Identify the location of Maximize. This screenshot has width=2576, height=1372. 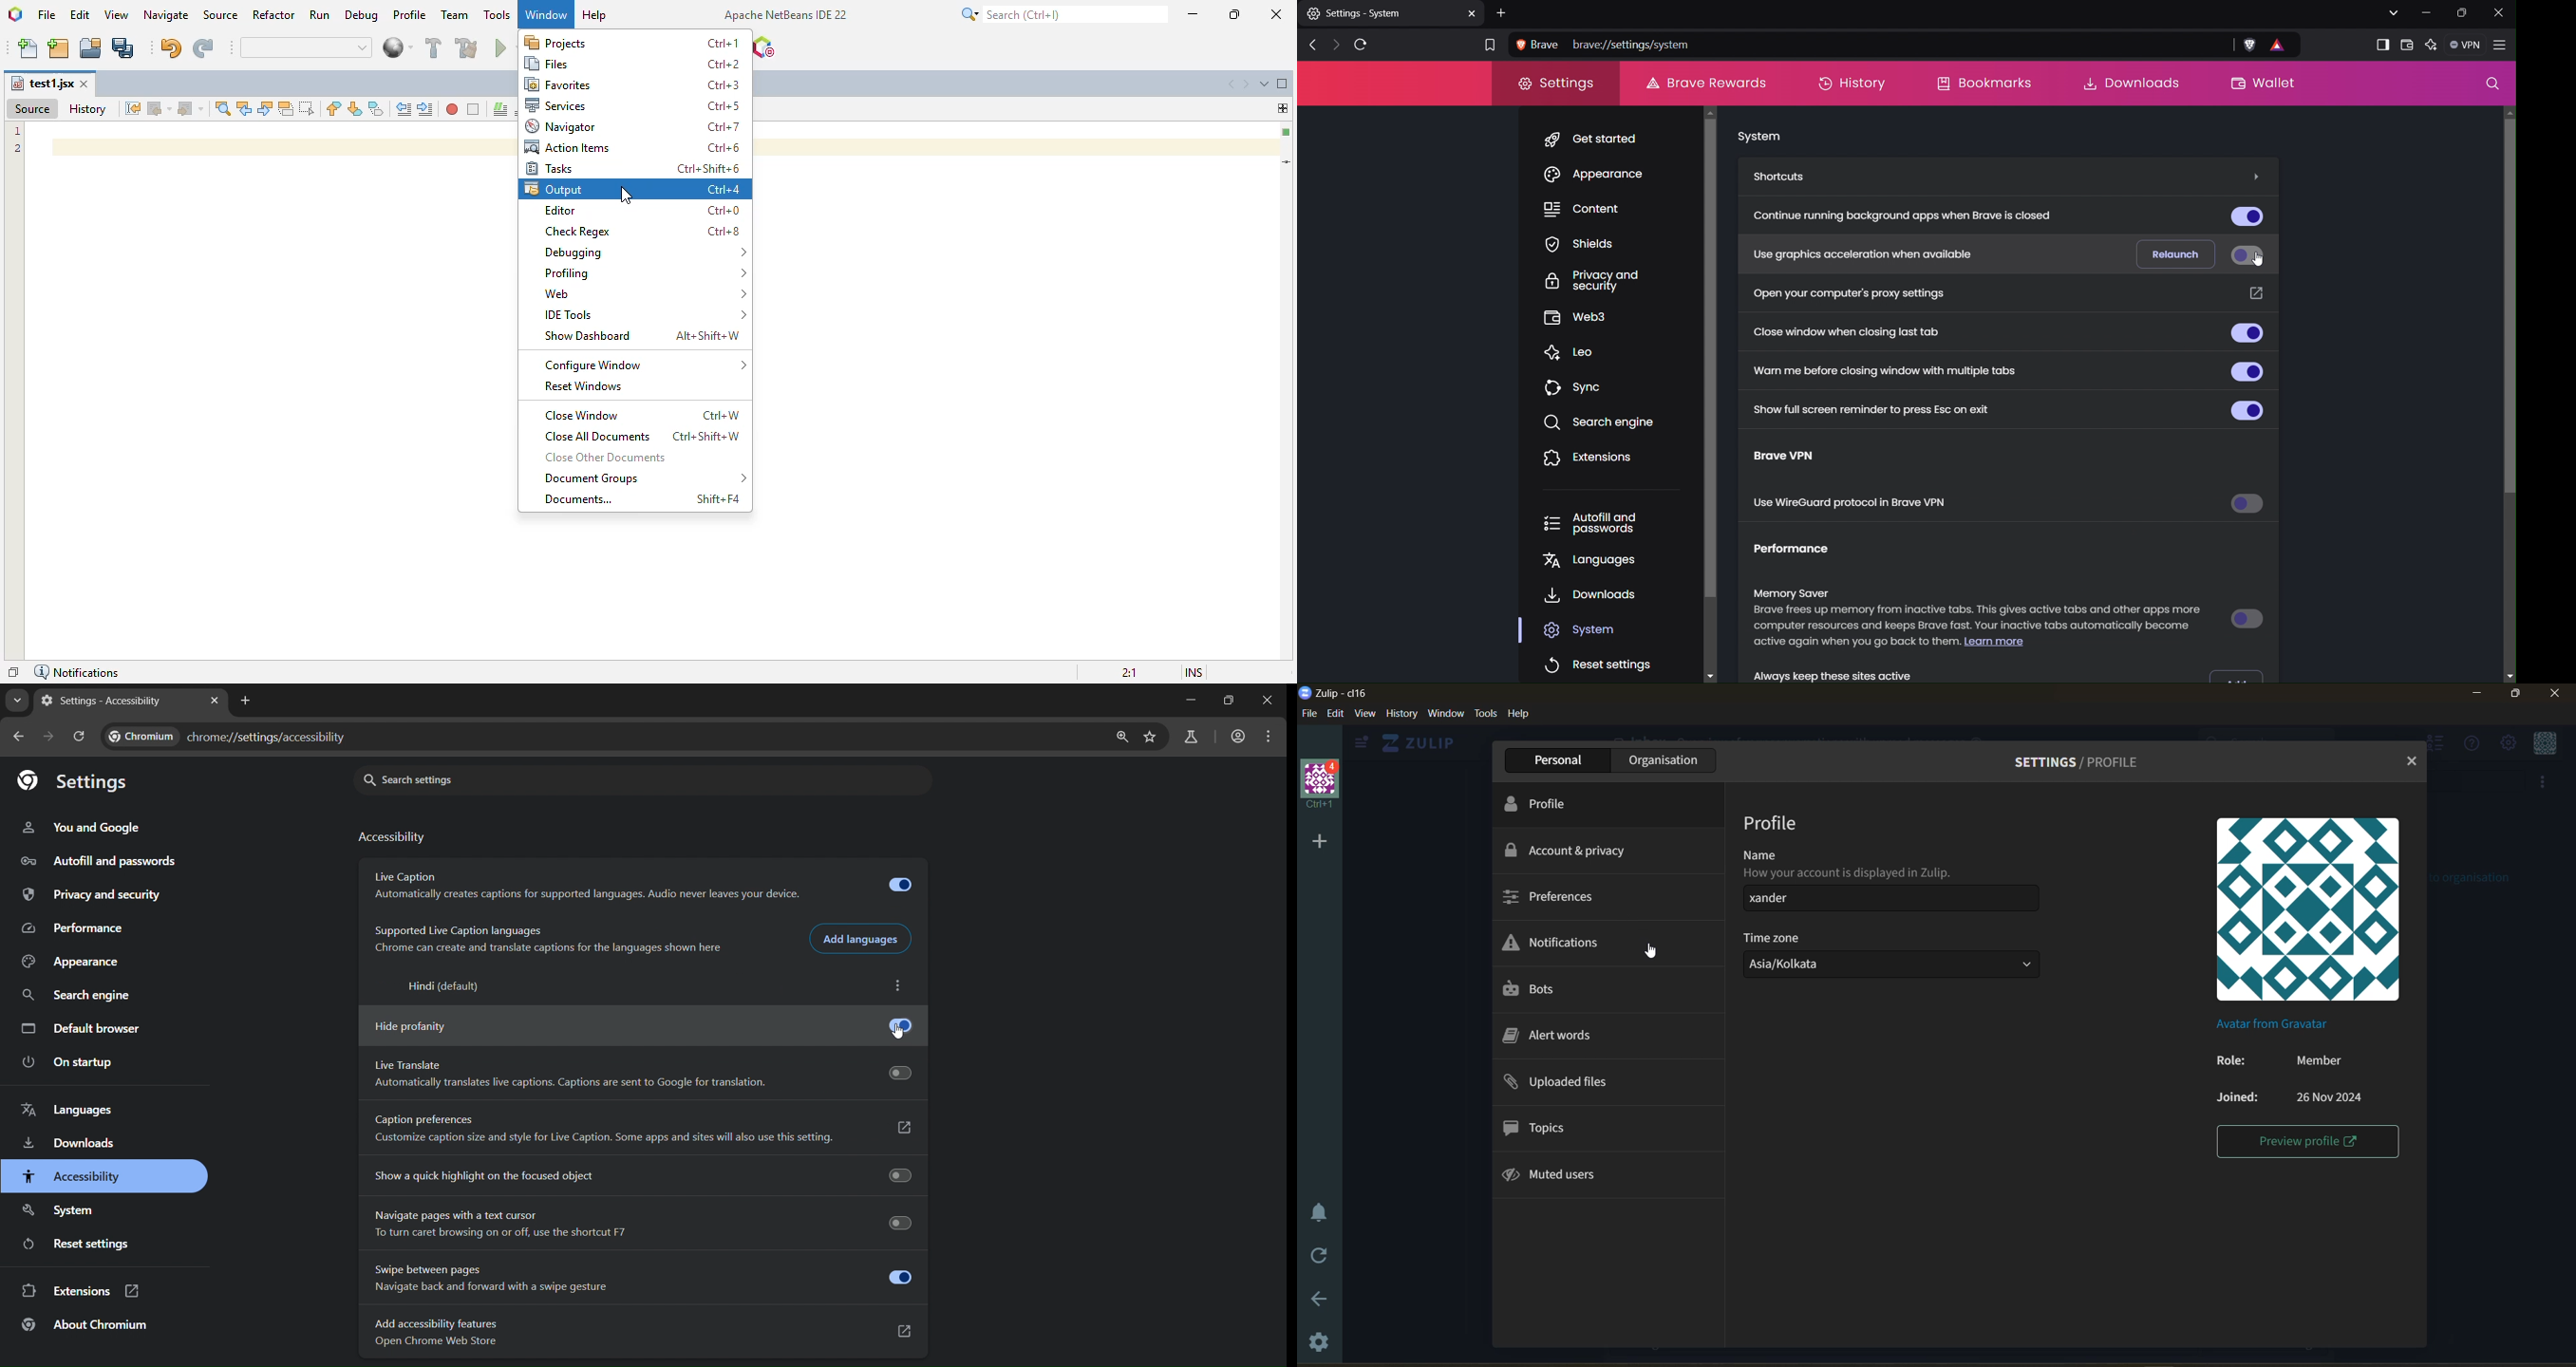
(2519, 696).